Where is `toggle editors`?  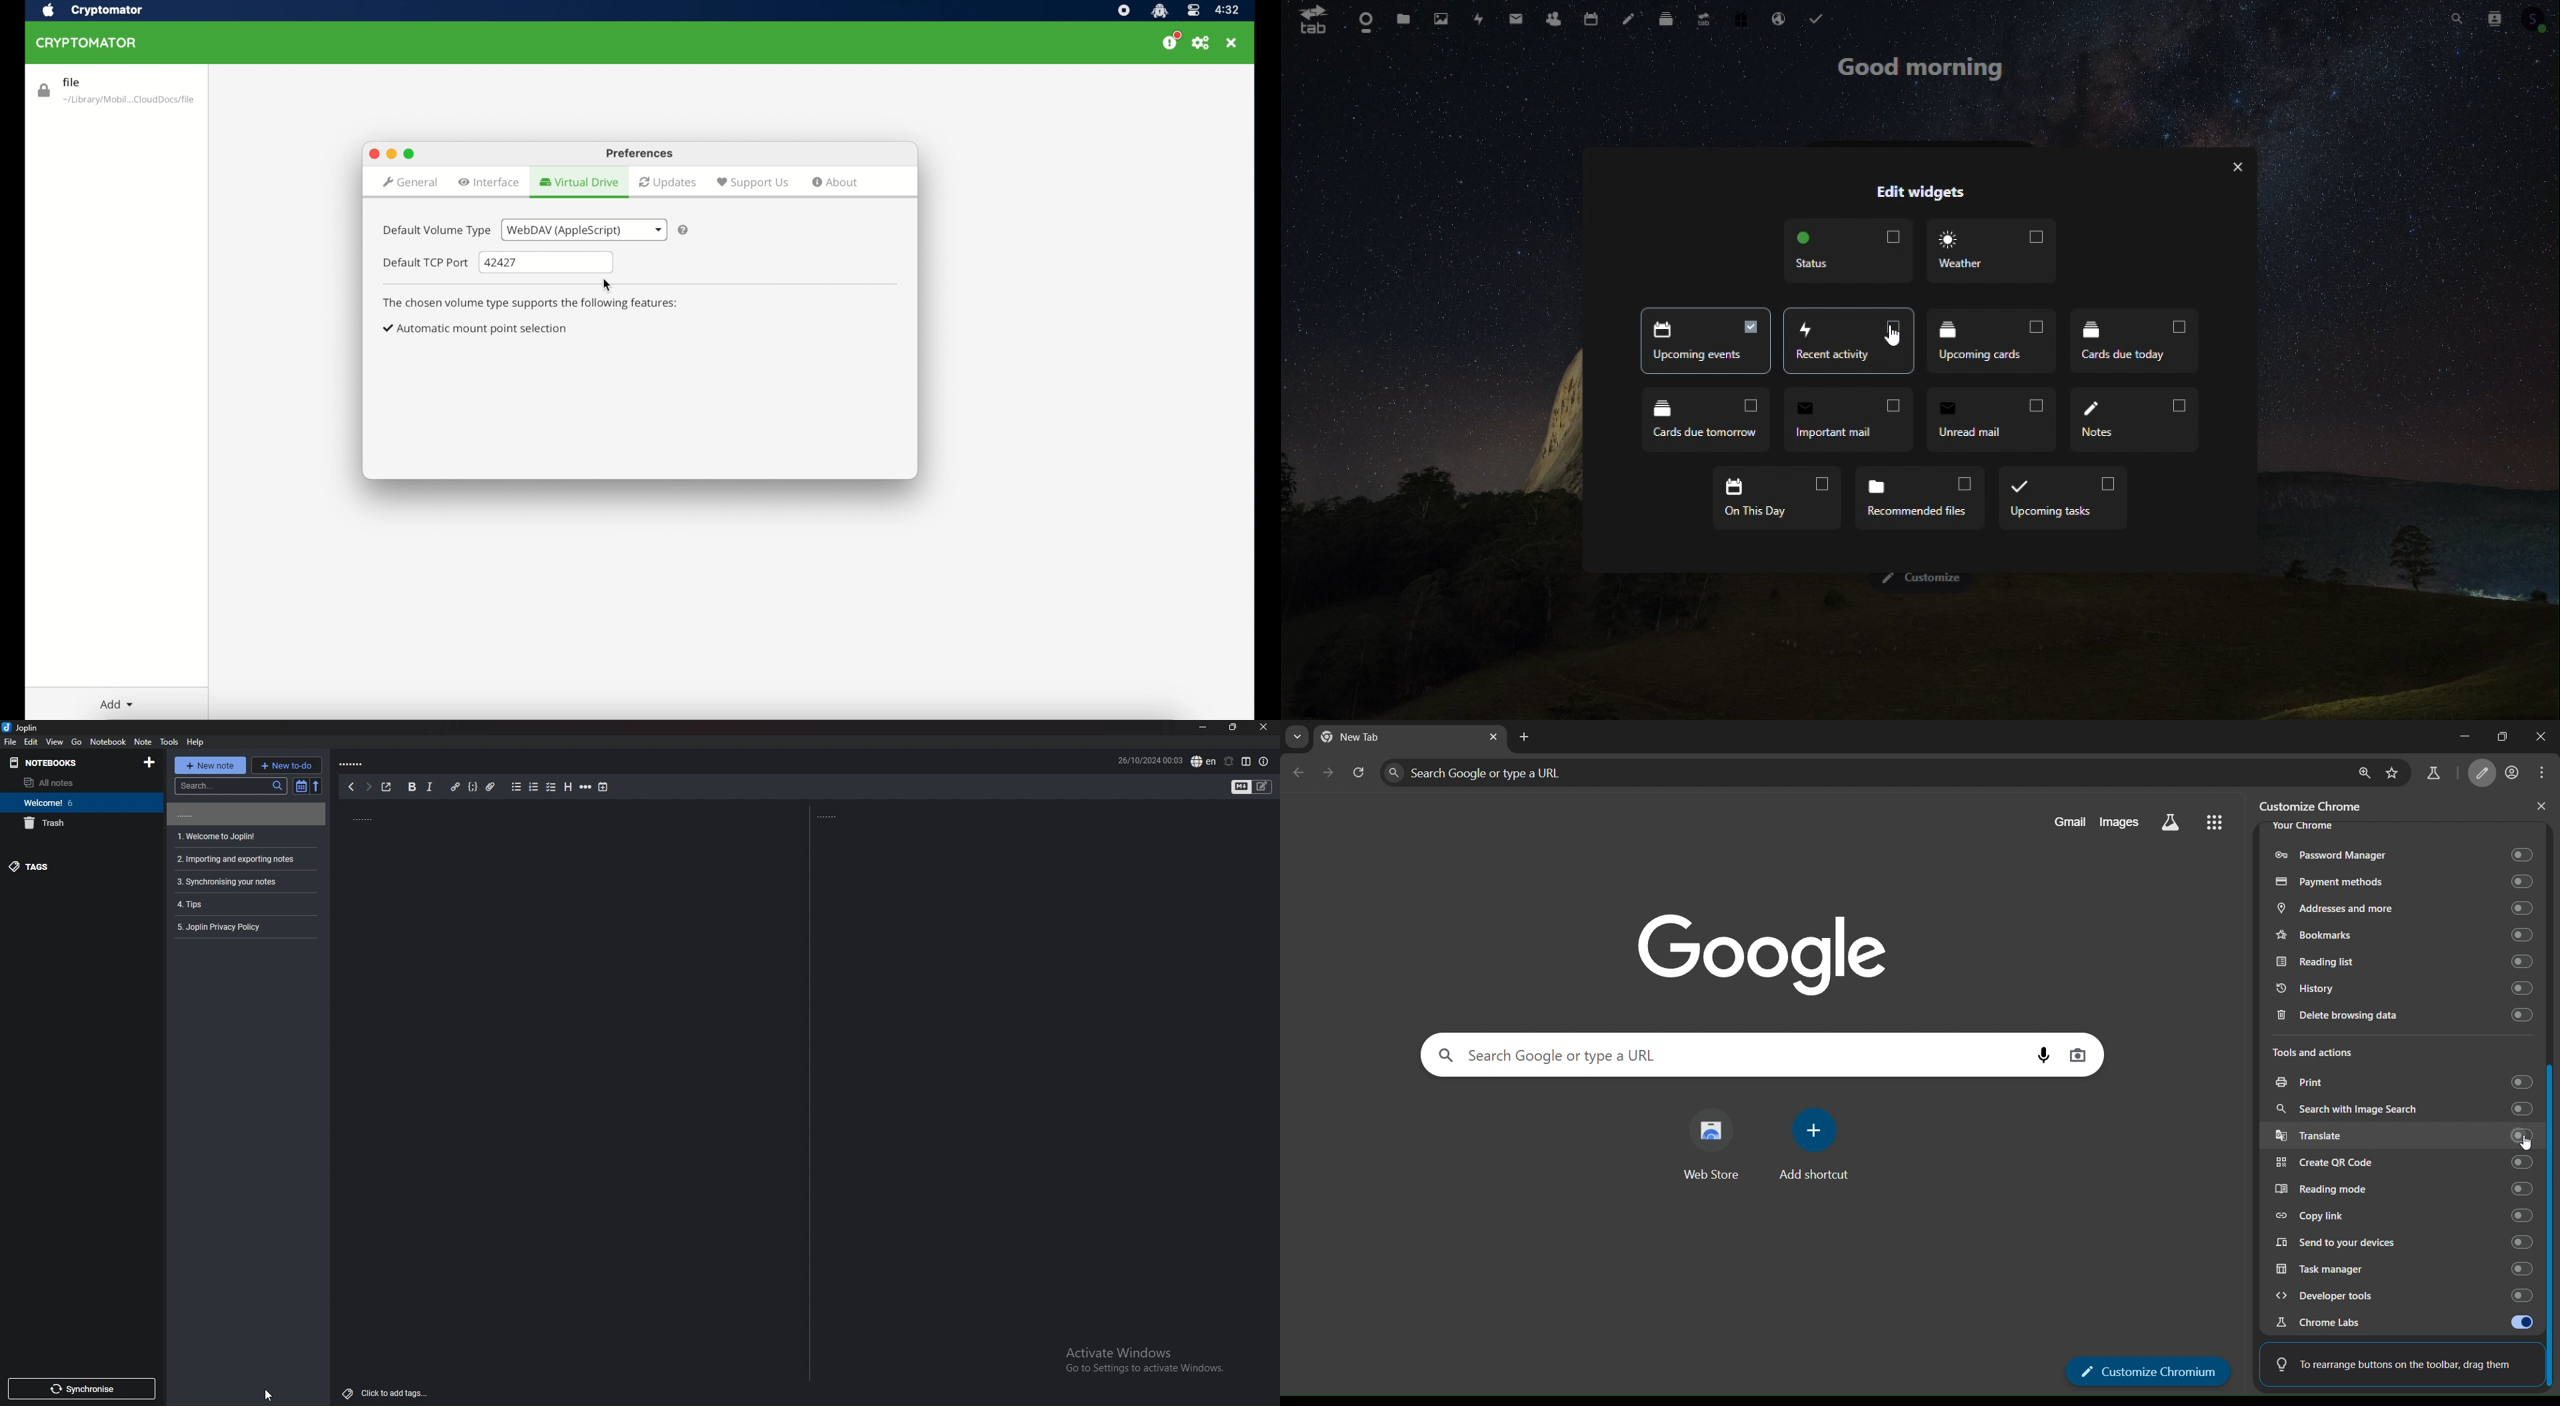 toggle editors is located at coordinates (1241, 787).